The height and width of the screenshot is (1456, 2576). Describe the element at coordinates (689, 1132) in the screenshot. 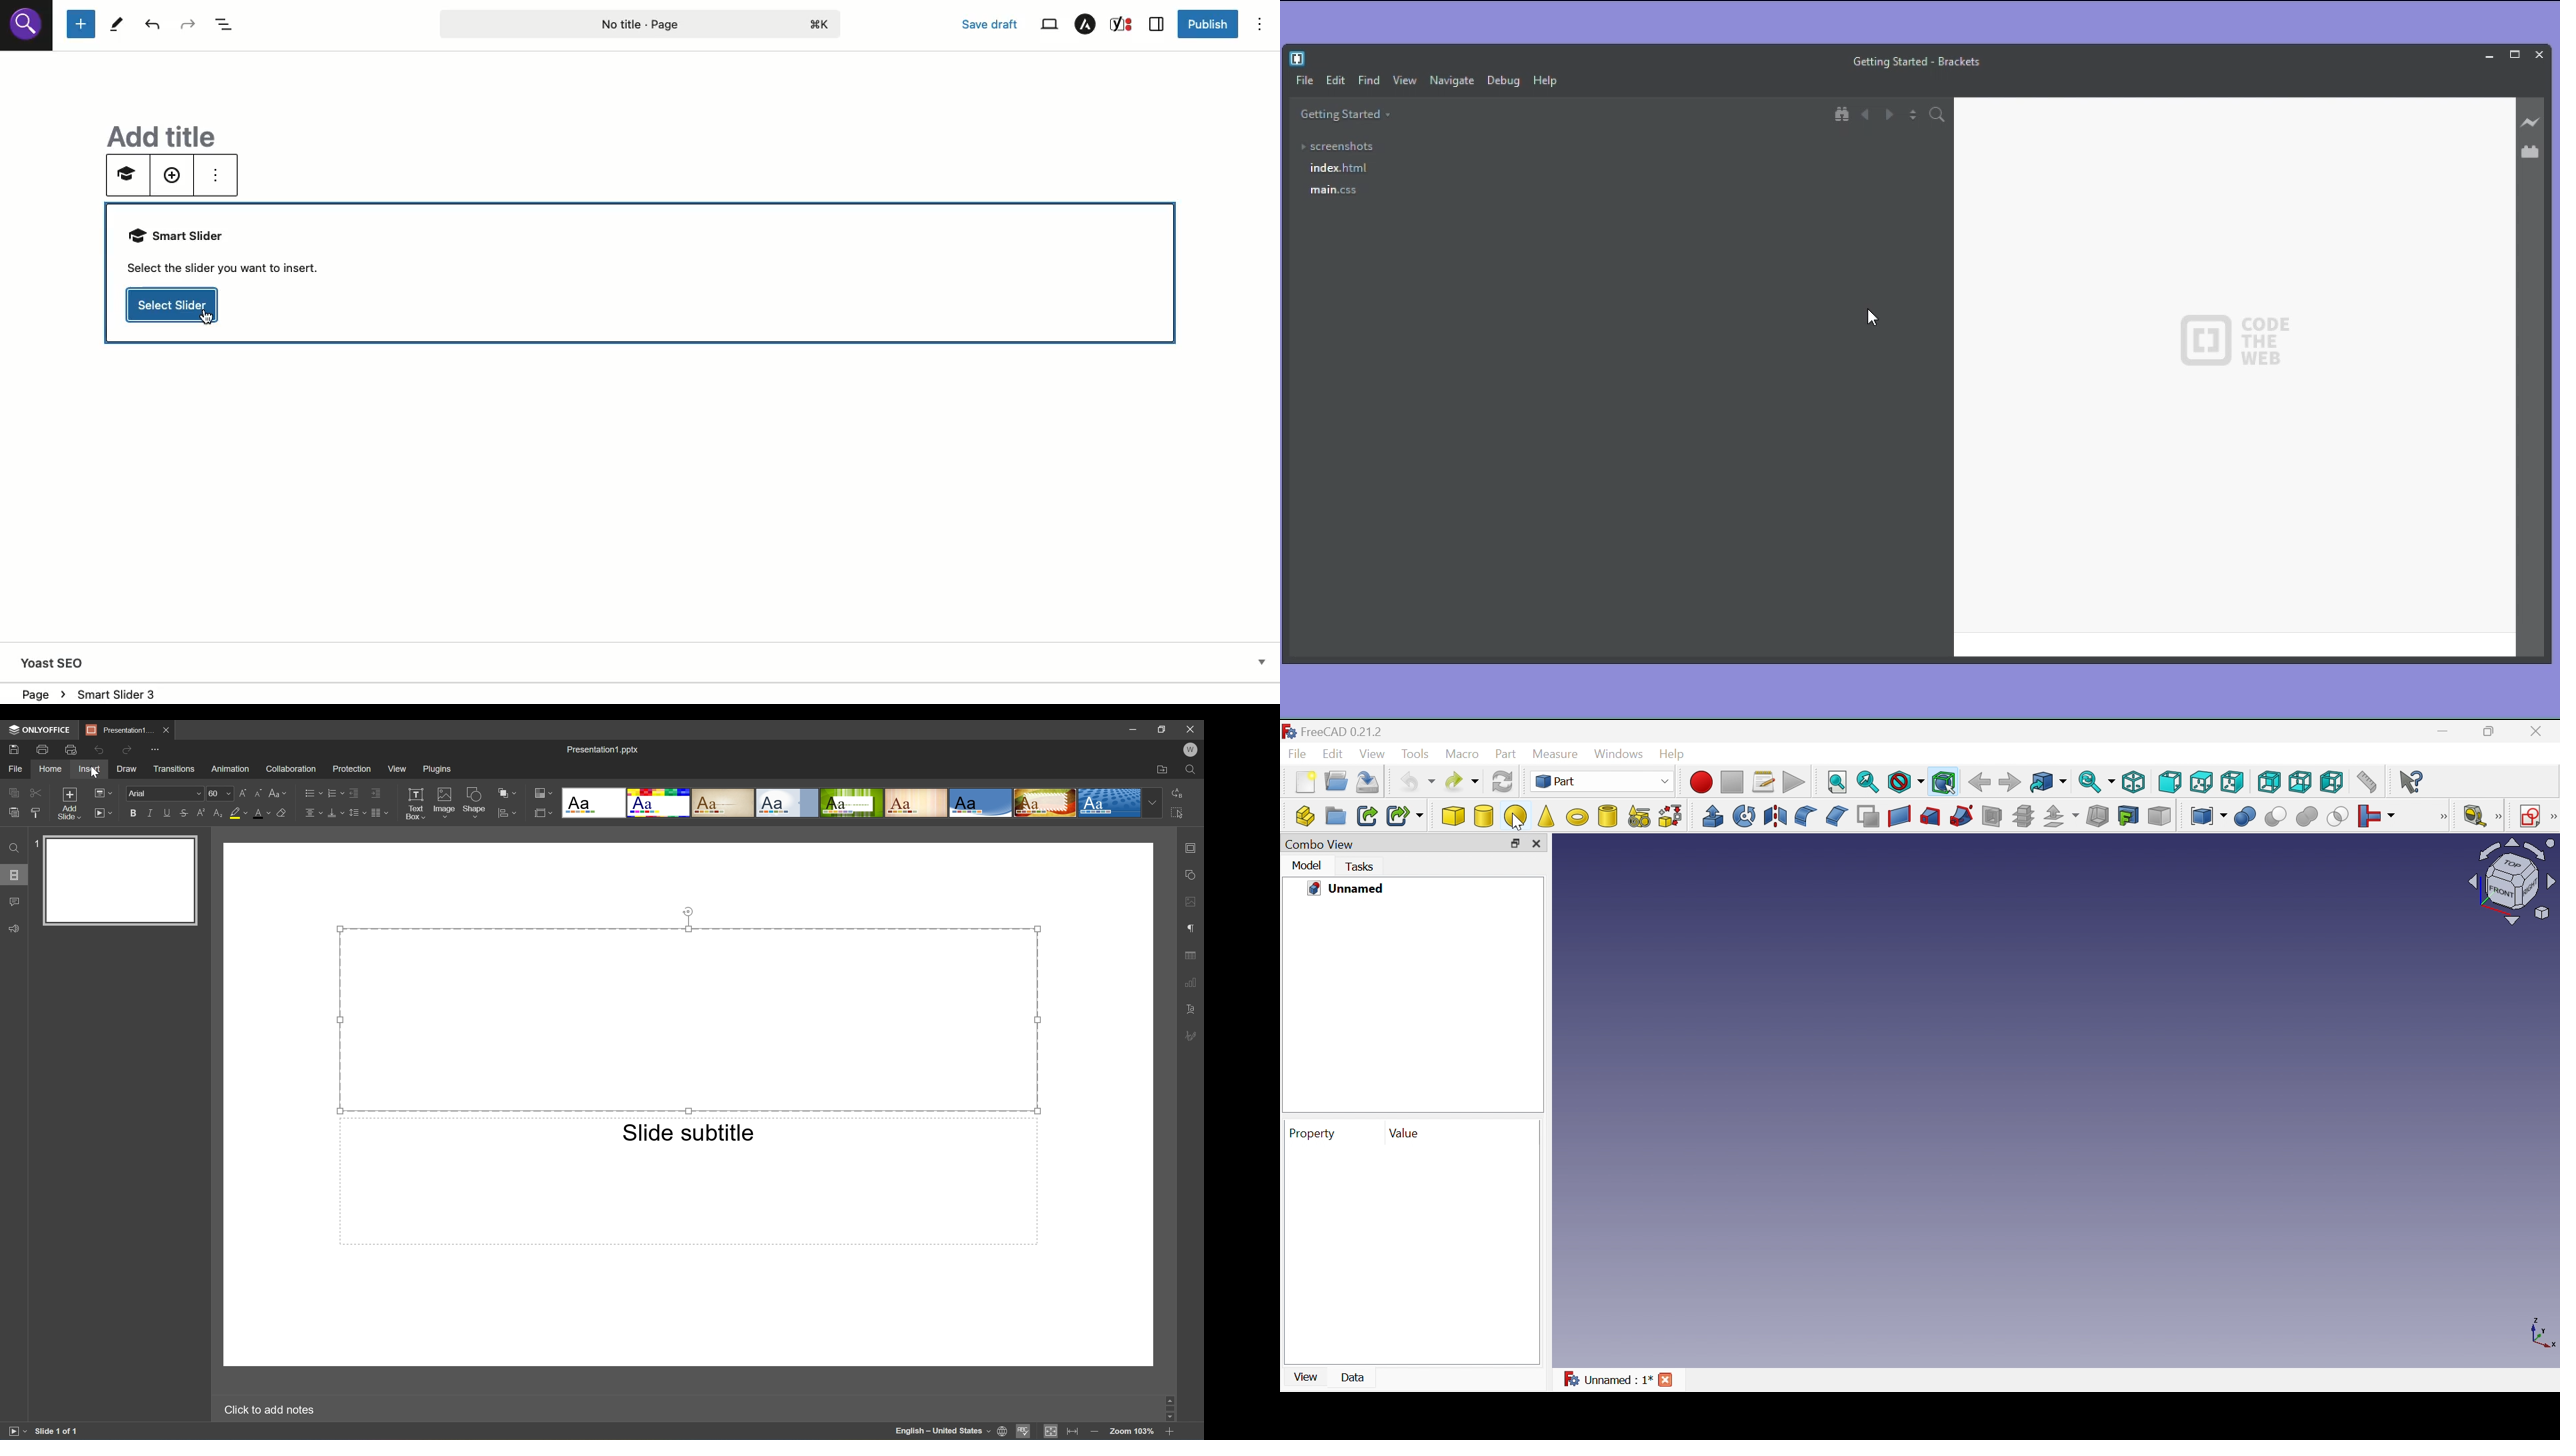

I see `Slide subtitle` at that location.